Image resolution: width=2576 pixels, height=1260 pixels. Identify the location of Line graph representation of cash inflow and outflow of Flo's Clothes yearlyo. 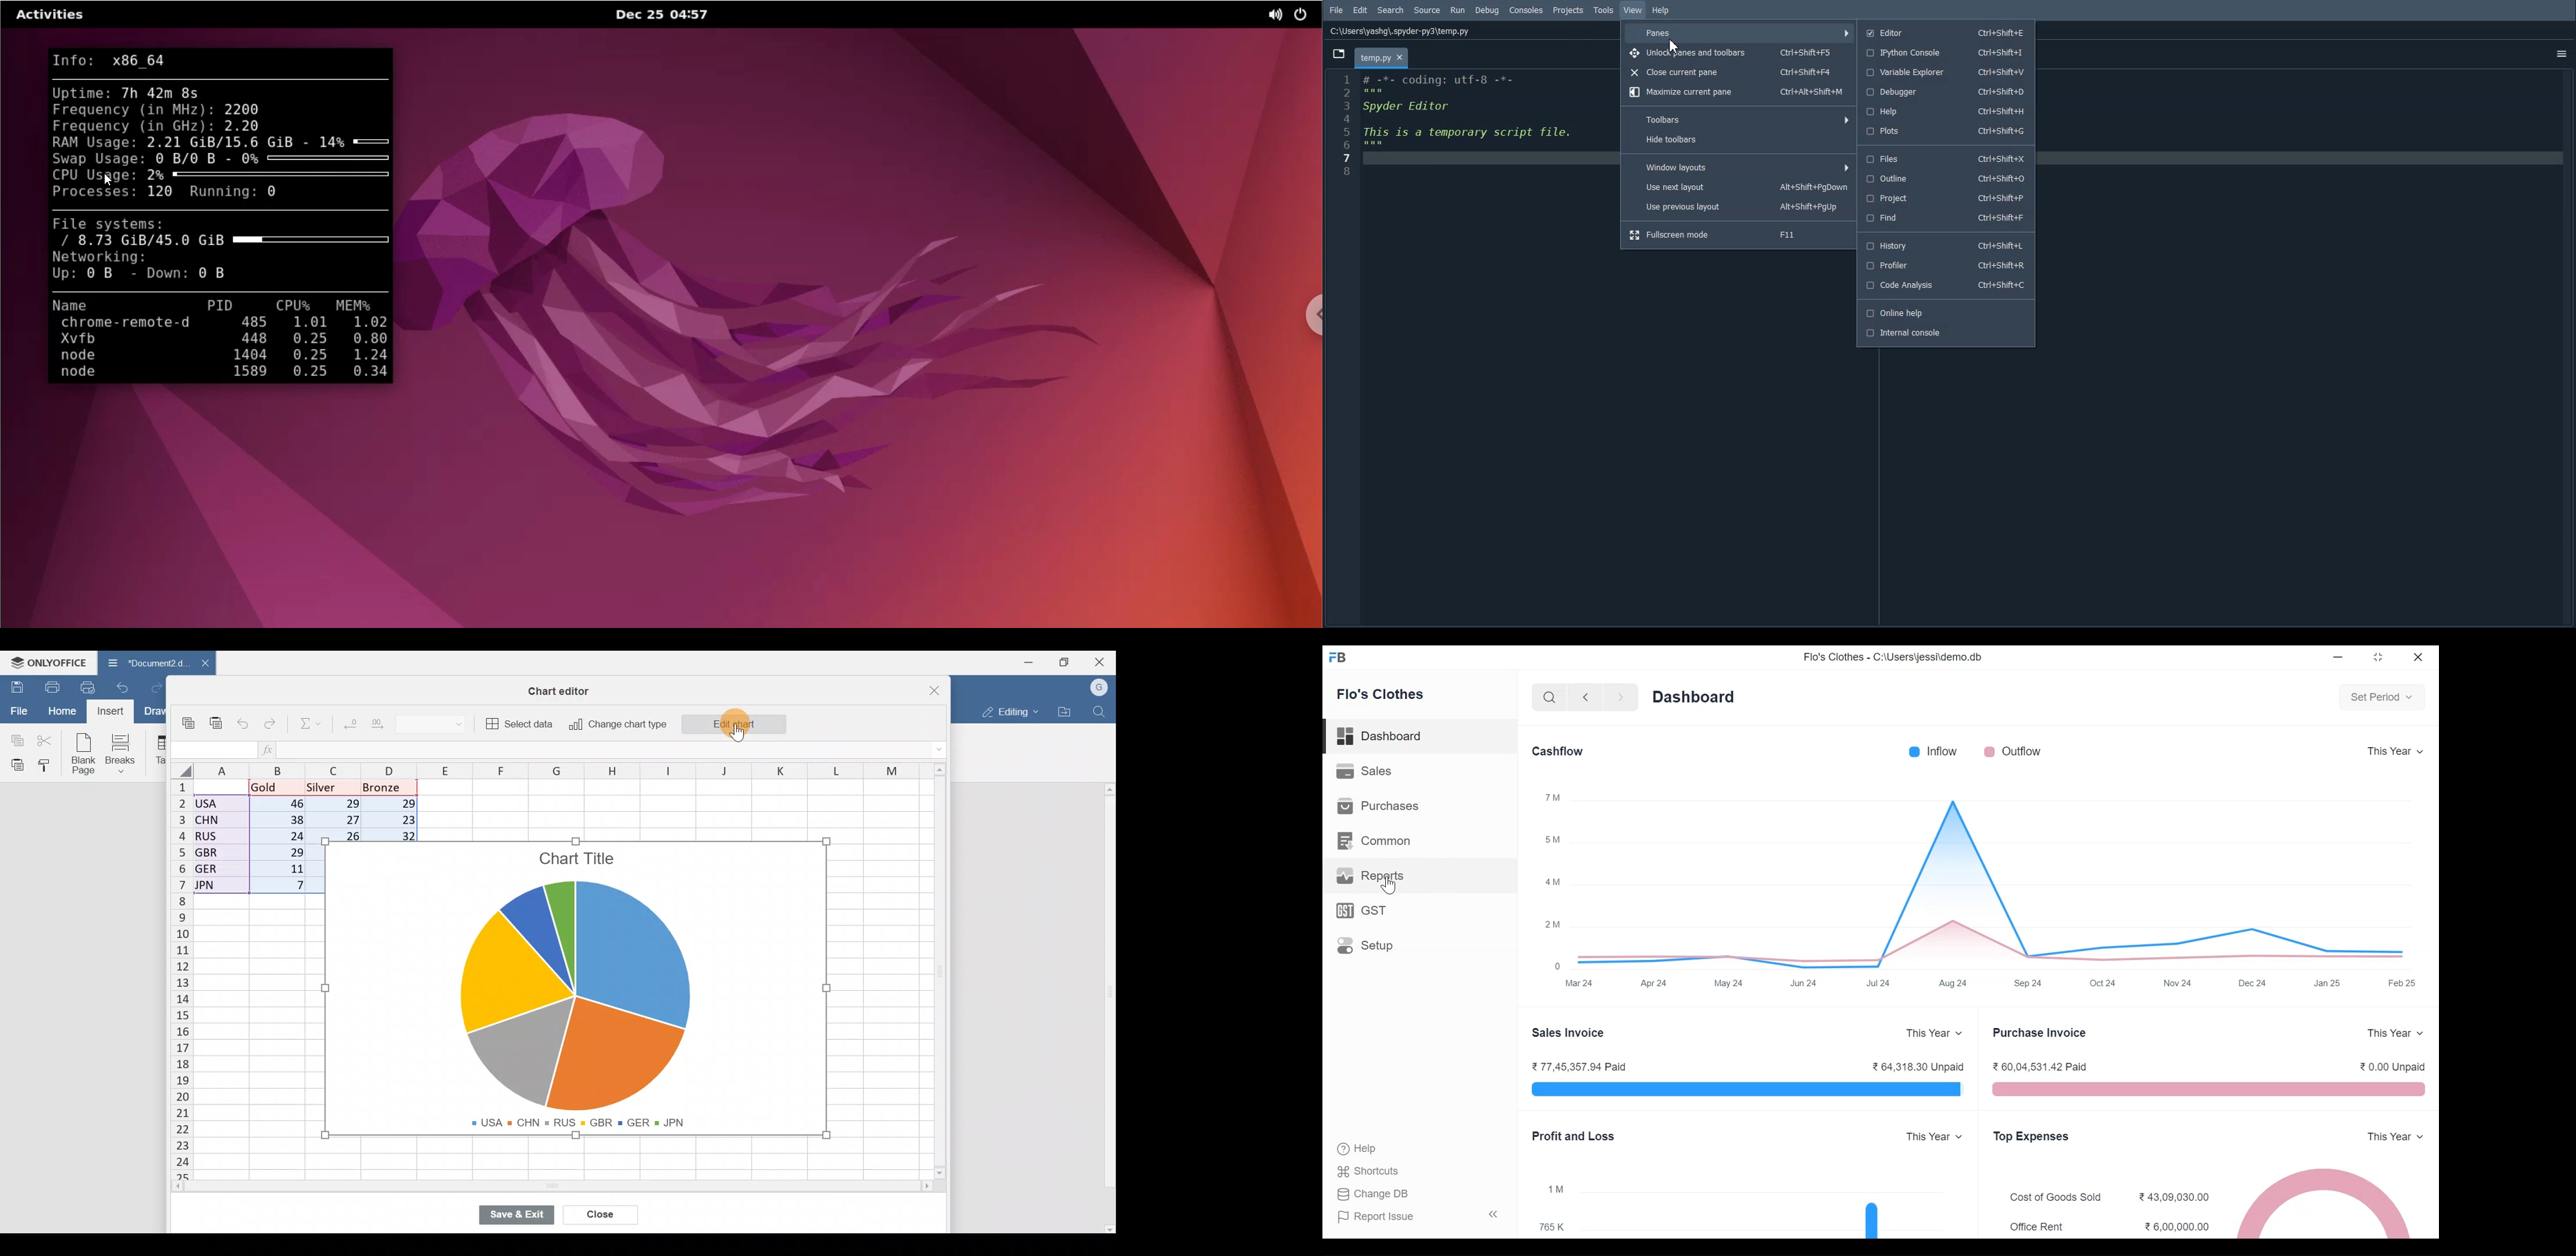
(1990, 882).